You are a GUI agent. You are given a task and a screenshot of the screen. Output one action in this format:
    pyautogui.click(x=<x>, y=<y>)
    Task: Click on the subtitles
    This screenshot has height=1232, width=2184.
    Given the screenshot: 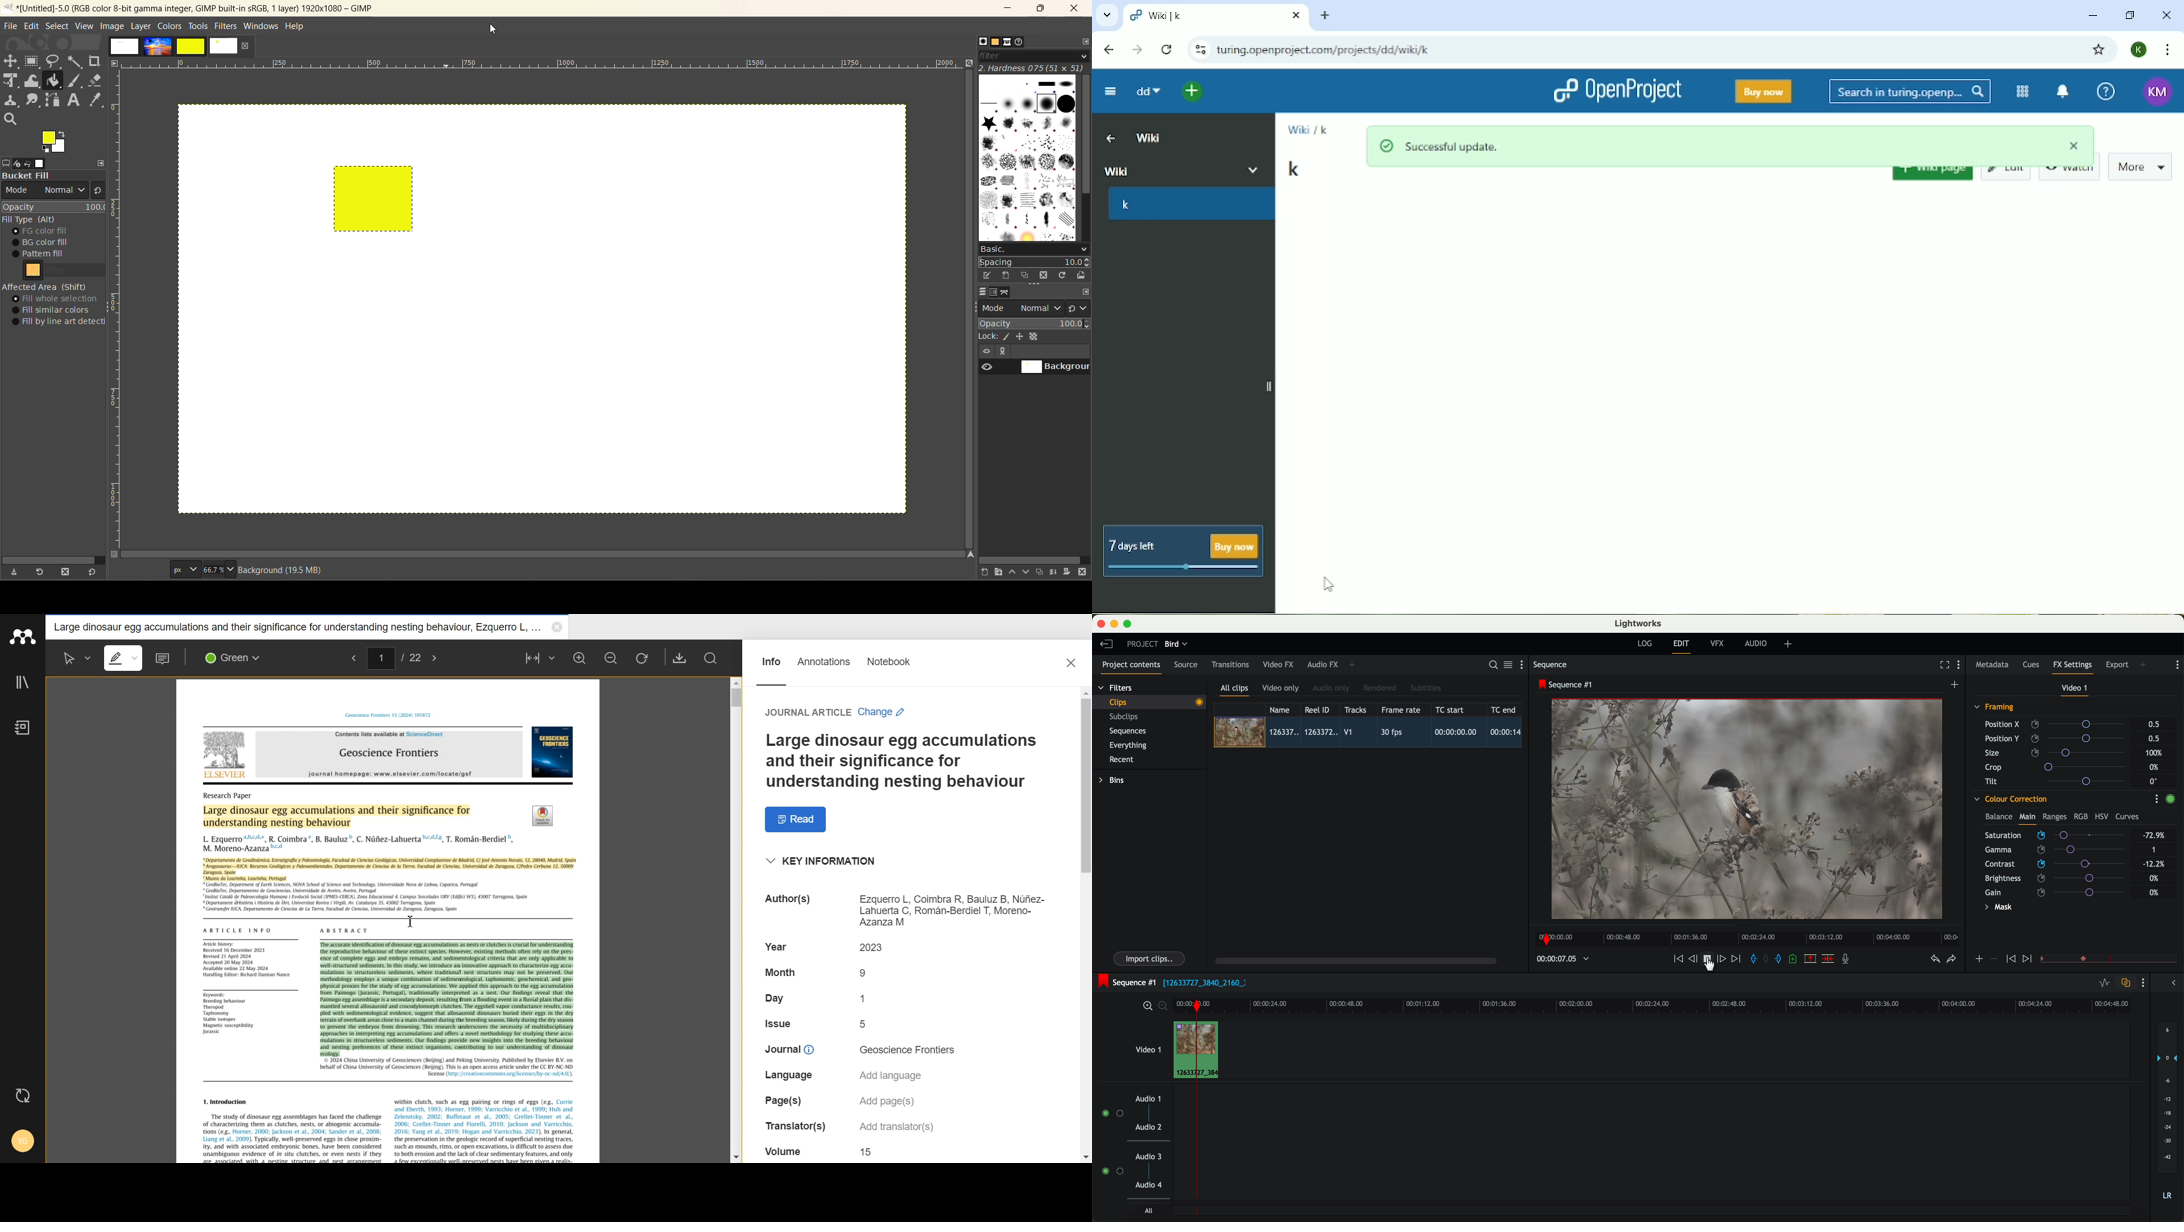 What is the action you would take?
    pyautogui.click(x=1424, y=688)
    